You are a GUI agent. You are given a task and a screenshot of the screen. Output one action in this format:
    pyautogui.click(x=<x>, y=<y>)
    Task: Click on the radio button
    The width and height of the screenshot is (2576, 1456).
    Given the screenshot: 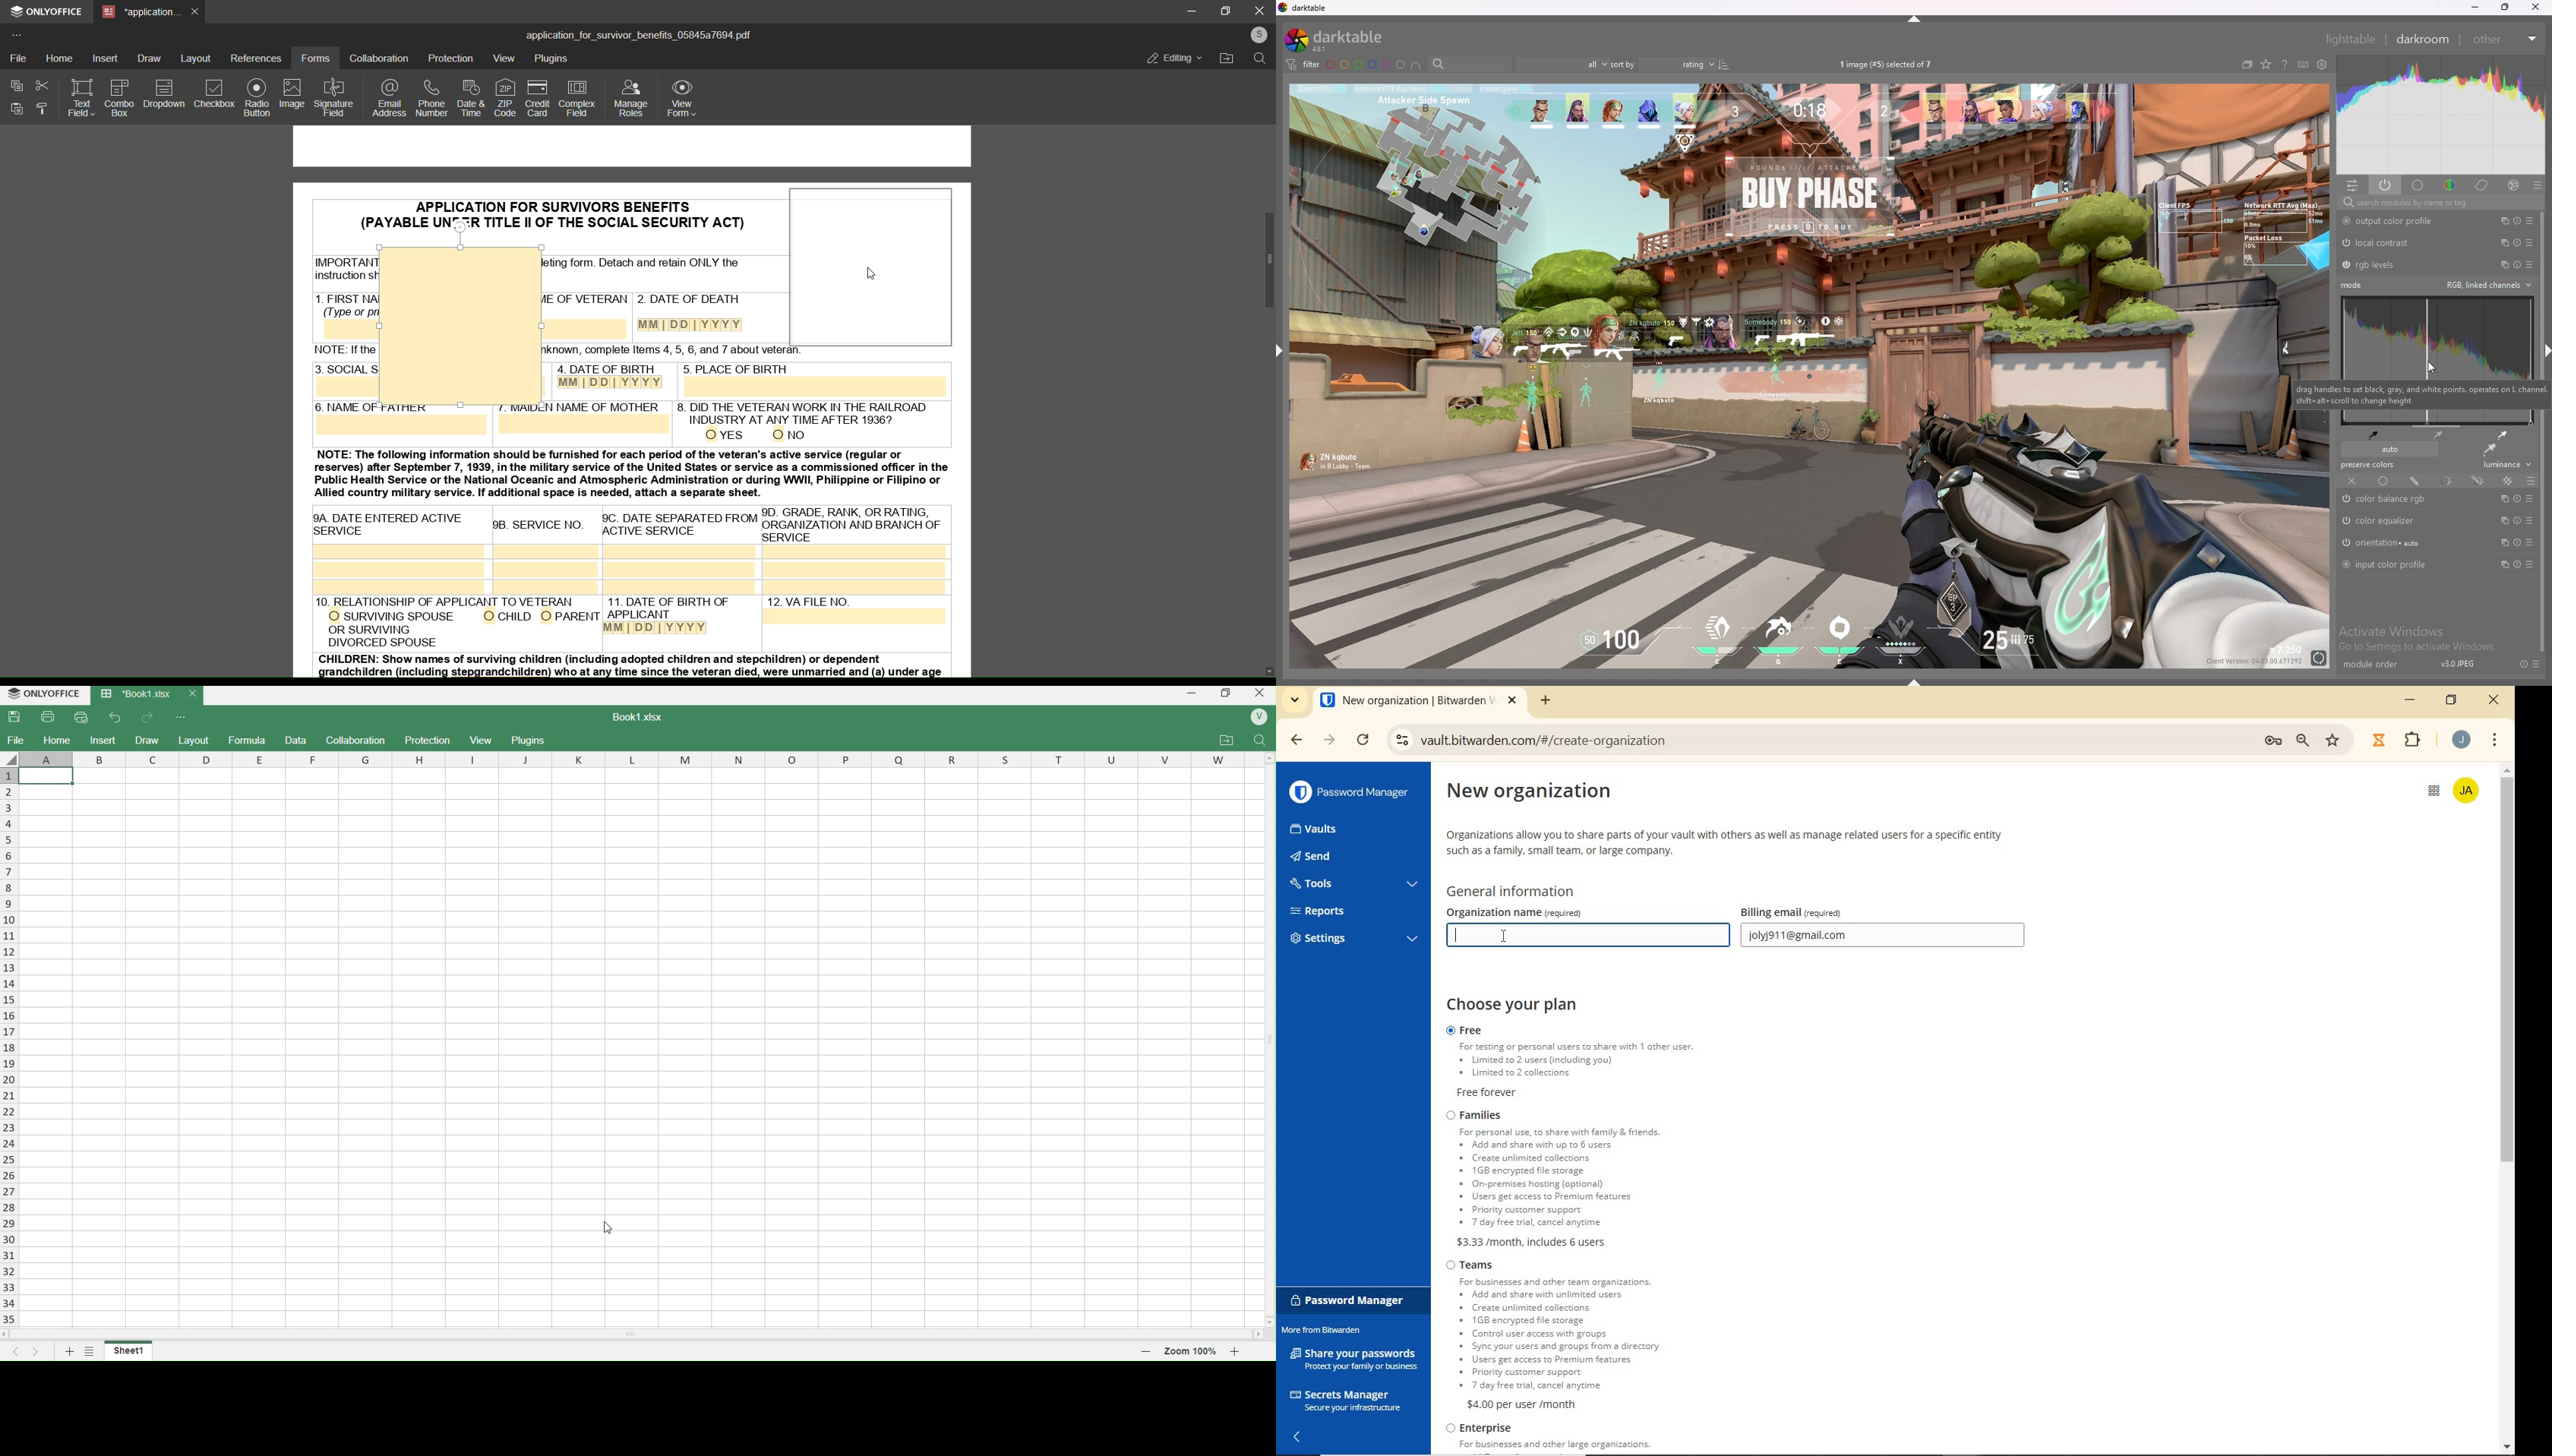 What is the action you would take?
    pyautogui.click(x=256, y=98)
    